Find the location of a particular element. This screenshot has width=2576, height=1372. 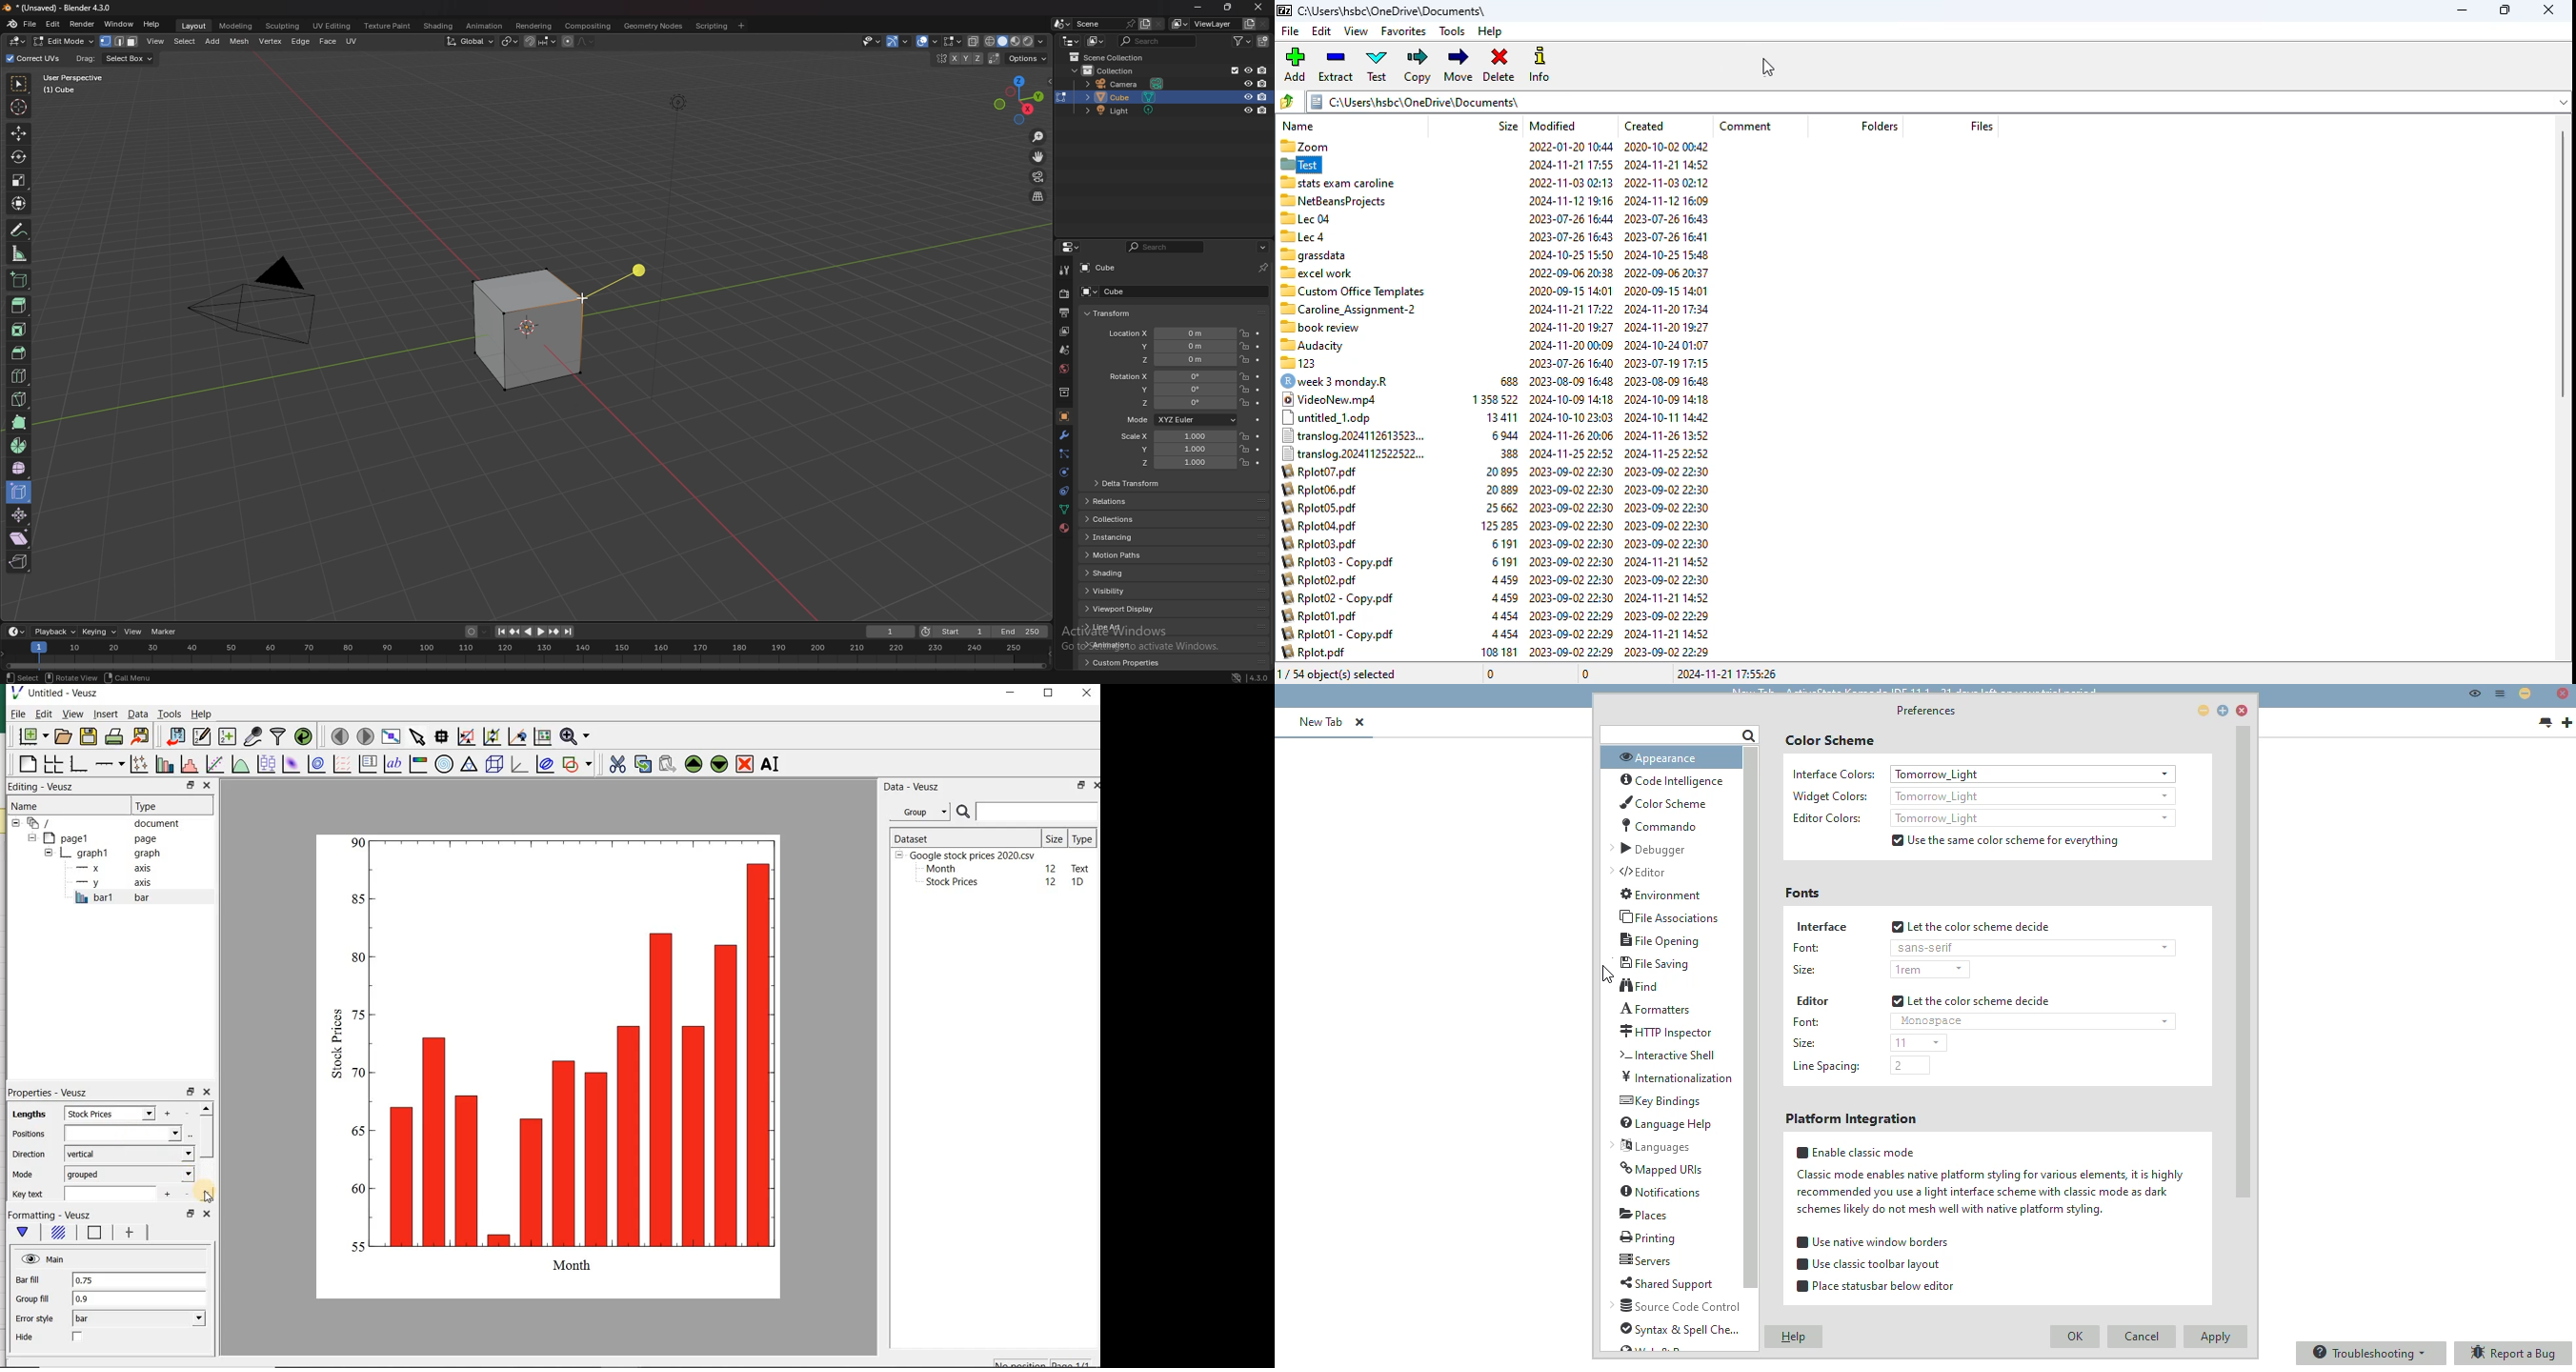

spin is located at coordinates (19, 446).